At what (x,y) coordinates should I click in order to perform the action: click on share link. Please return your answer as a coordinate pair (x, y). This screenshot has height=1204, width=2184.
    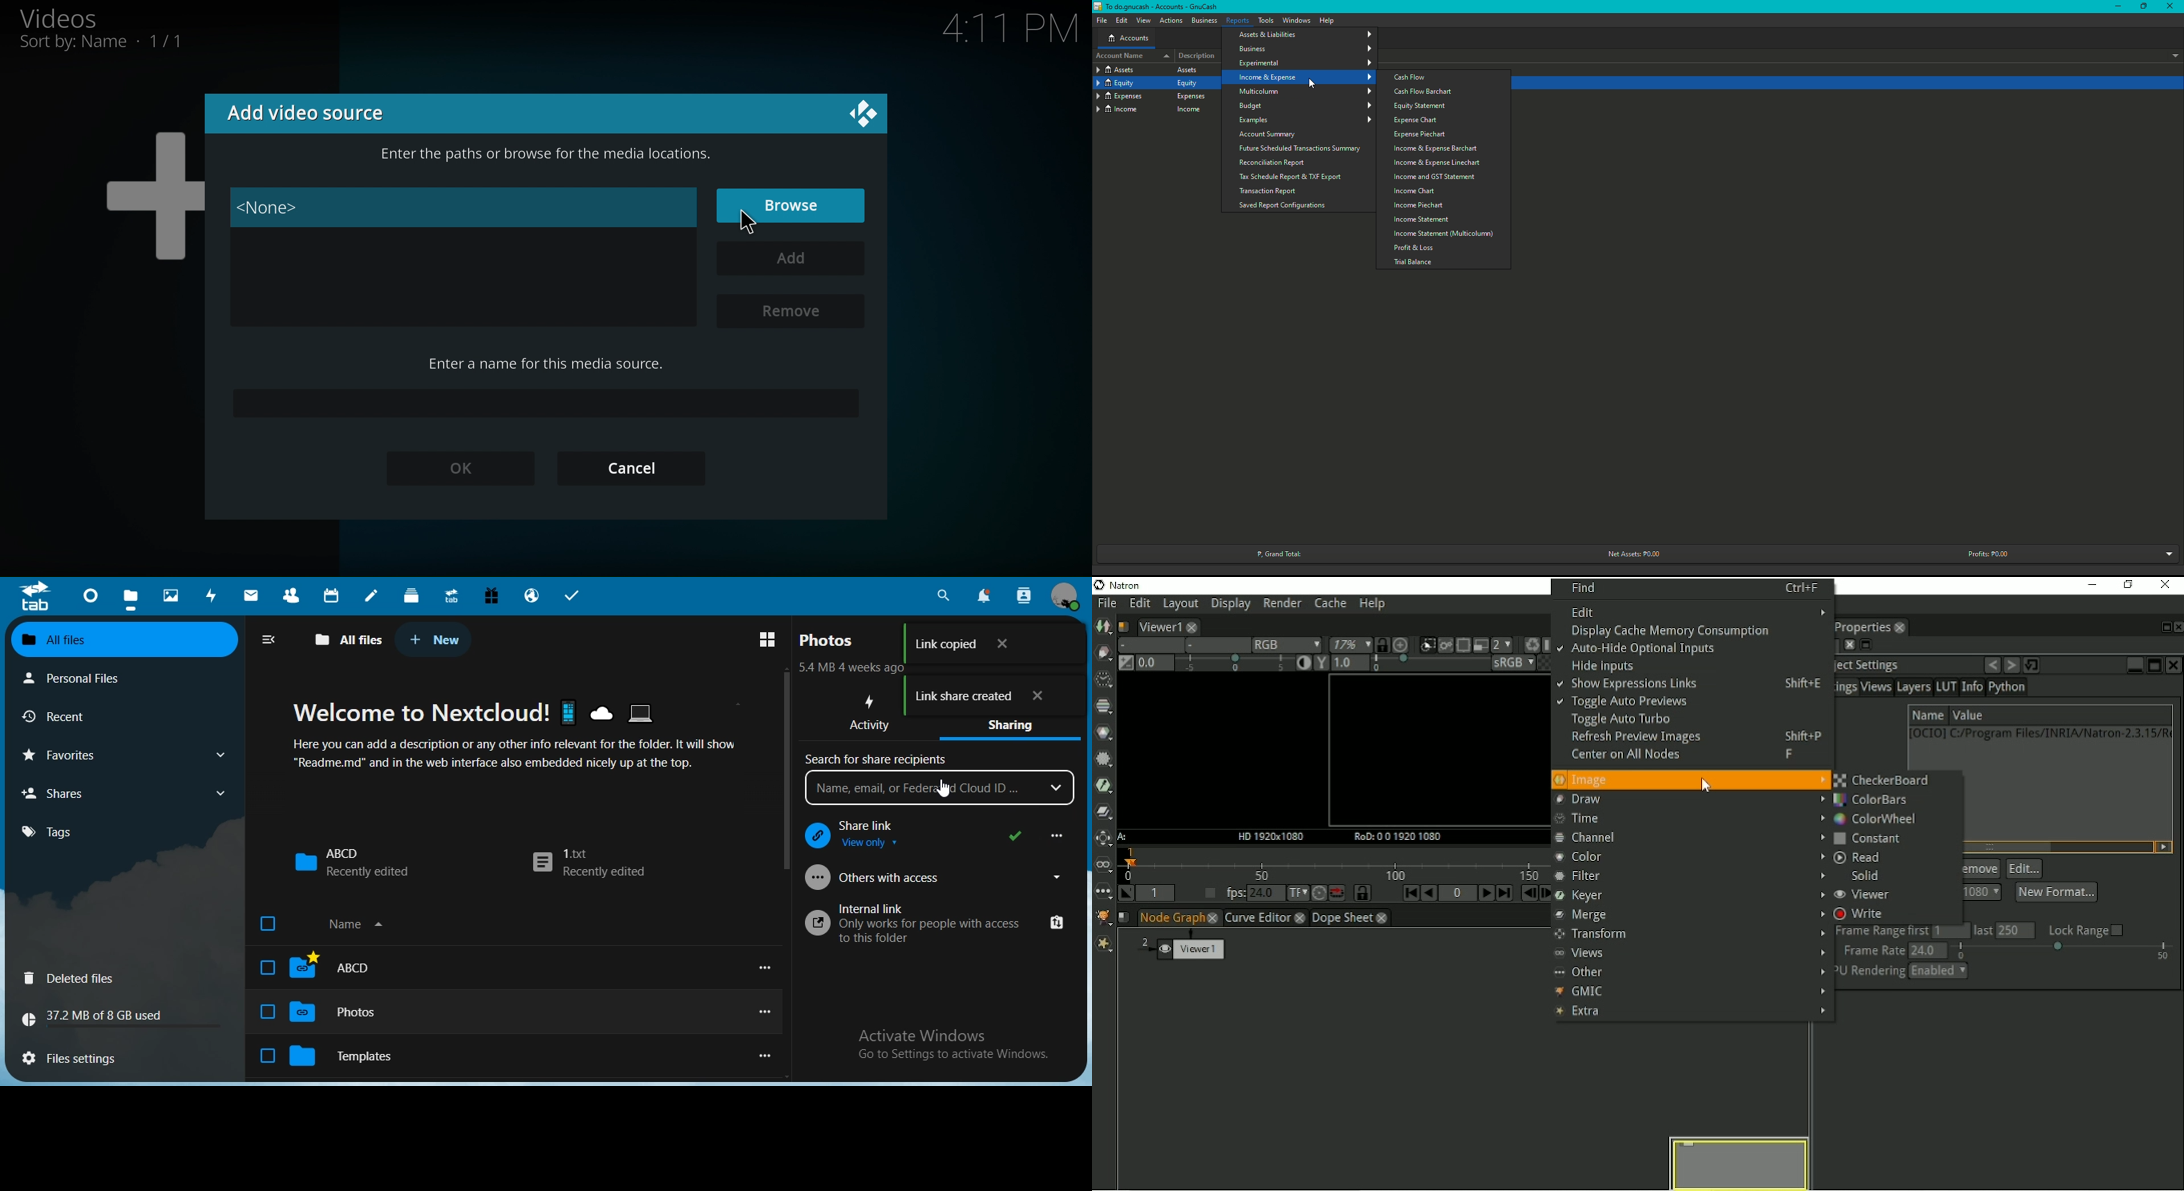
    Looking at the image, I should click on (916, 830).